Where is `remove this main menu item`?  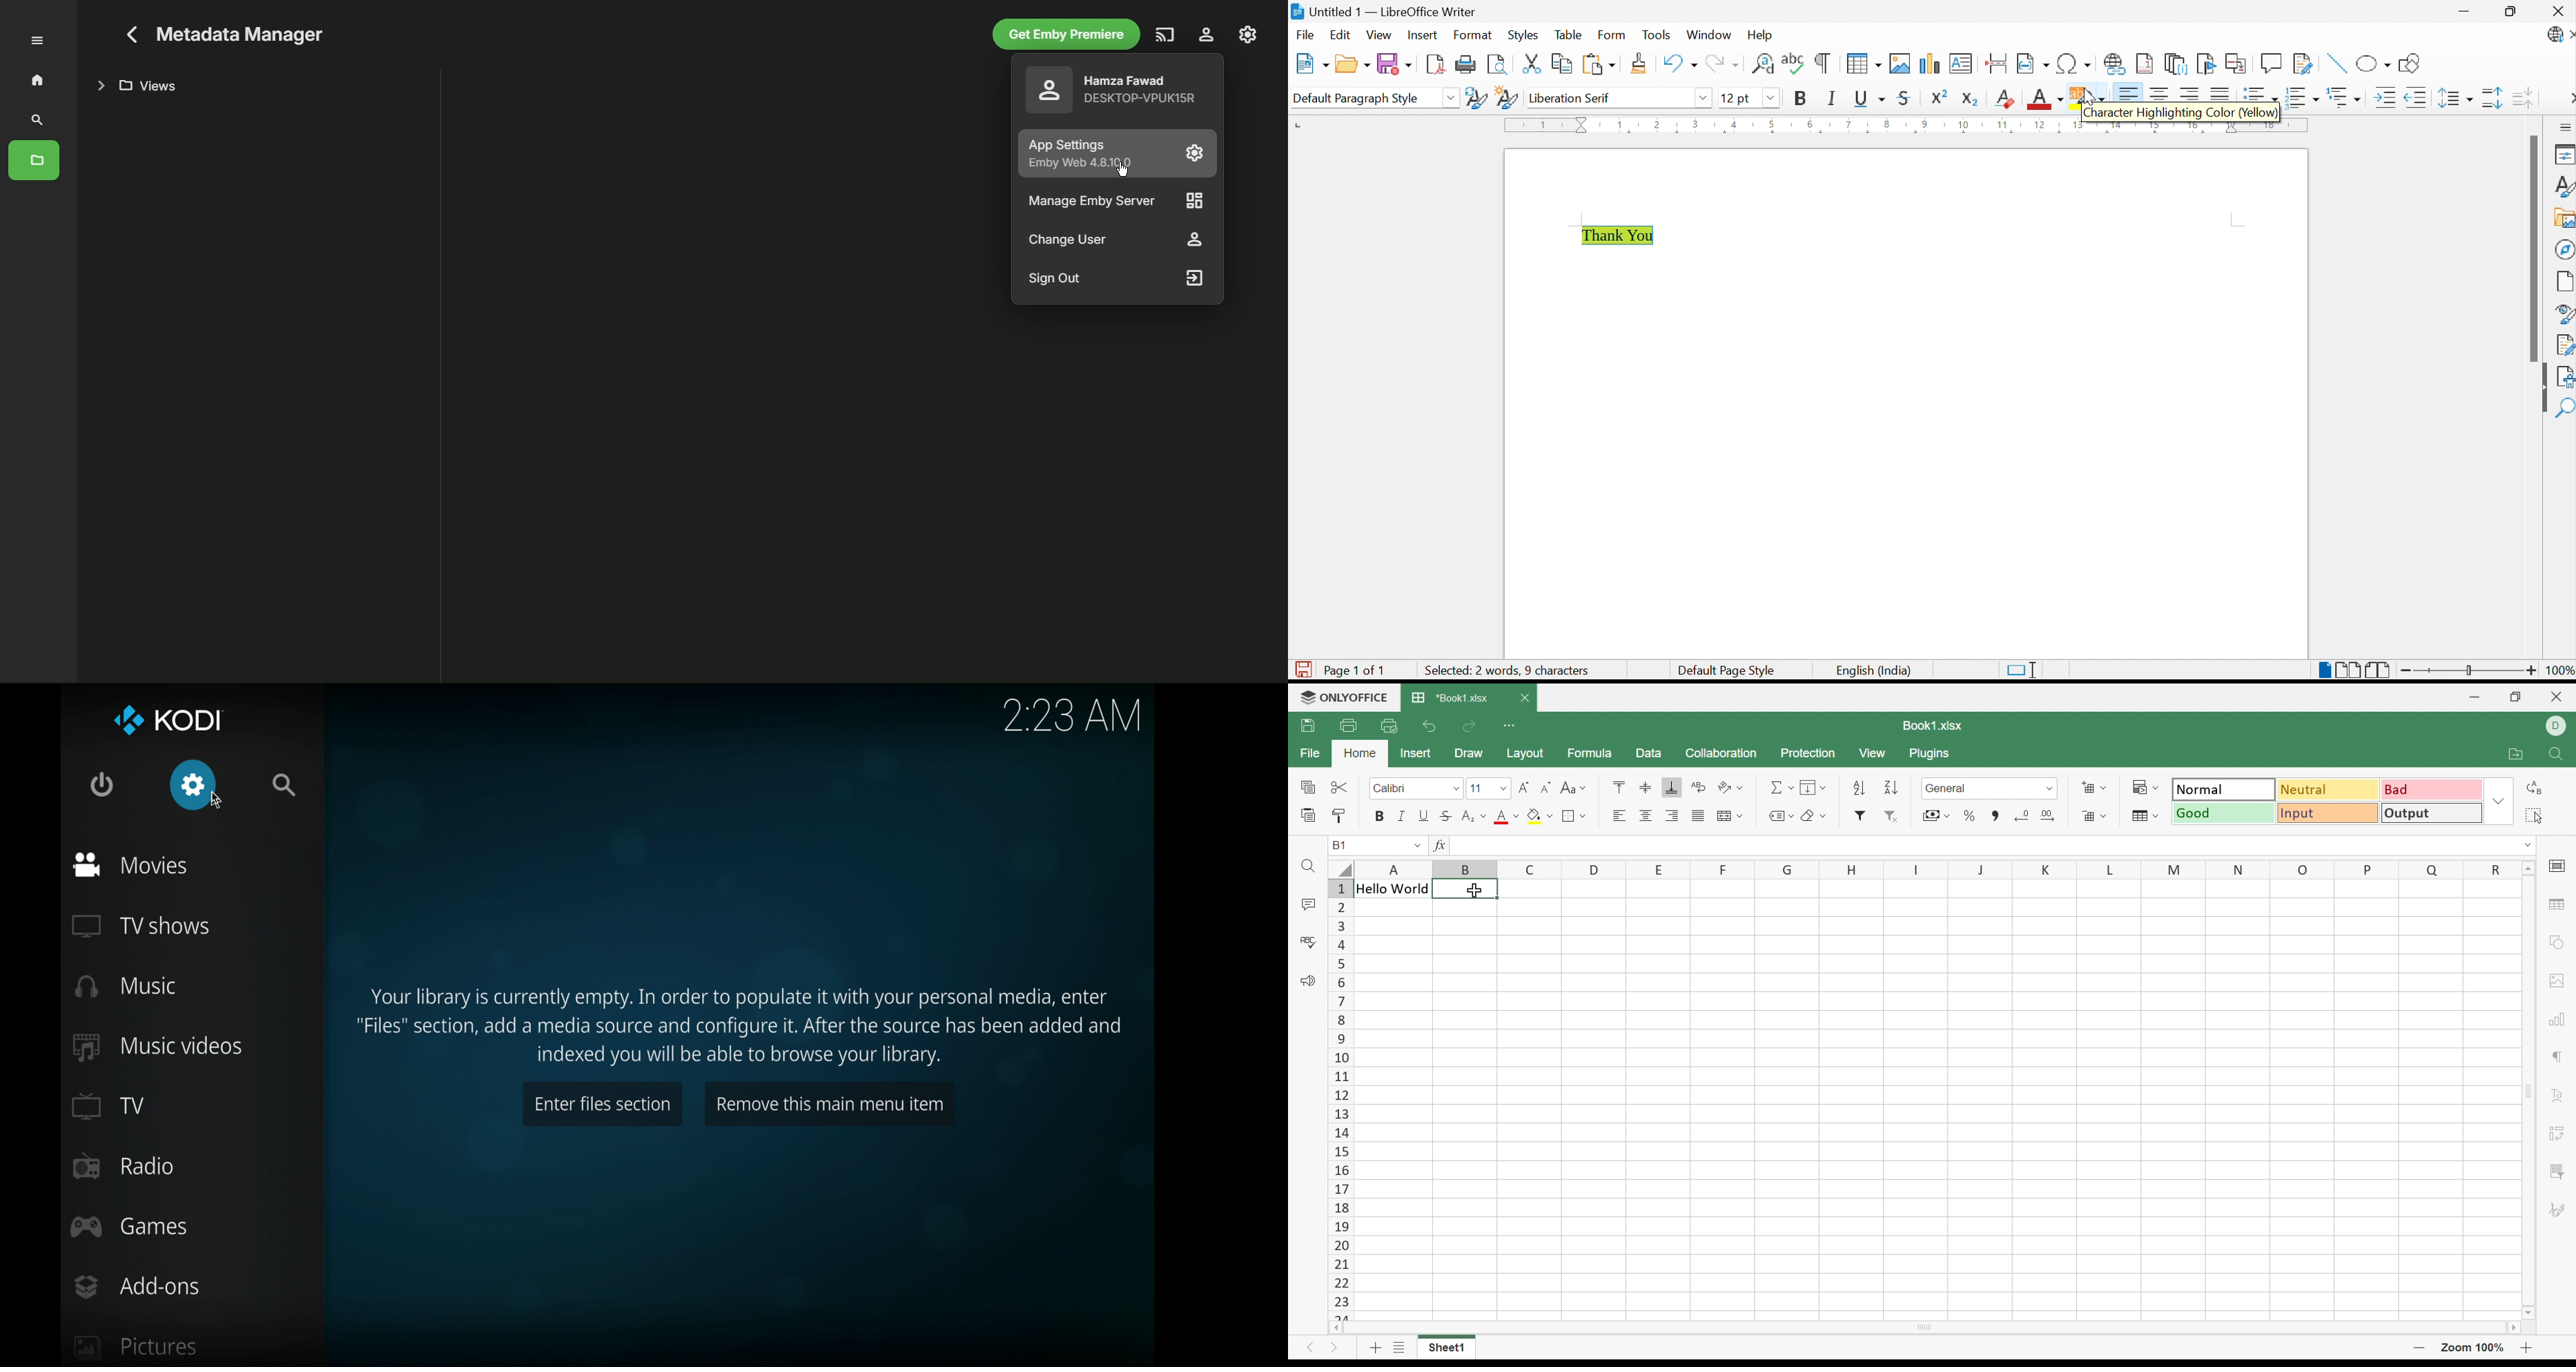 remove this main menu item is located at coordinates (830, 1104).